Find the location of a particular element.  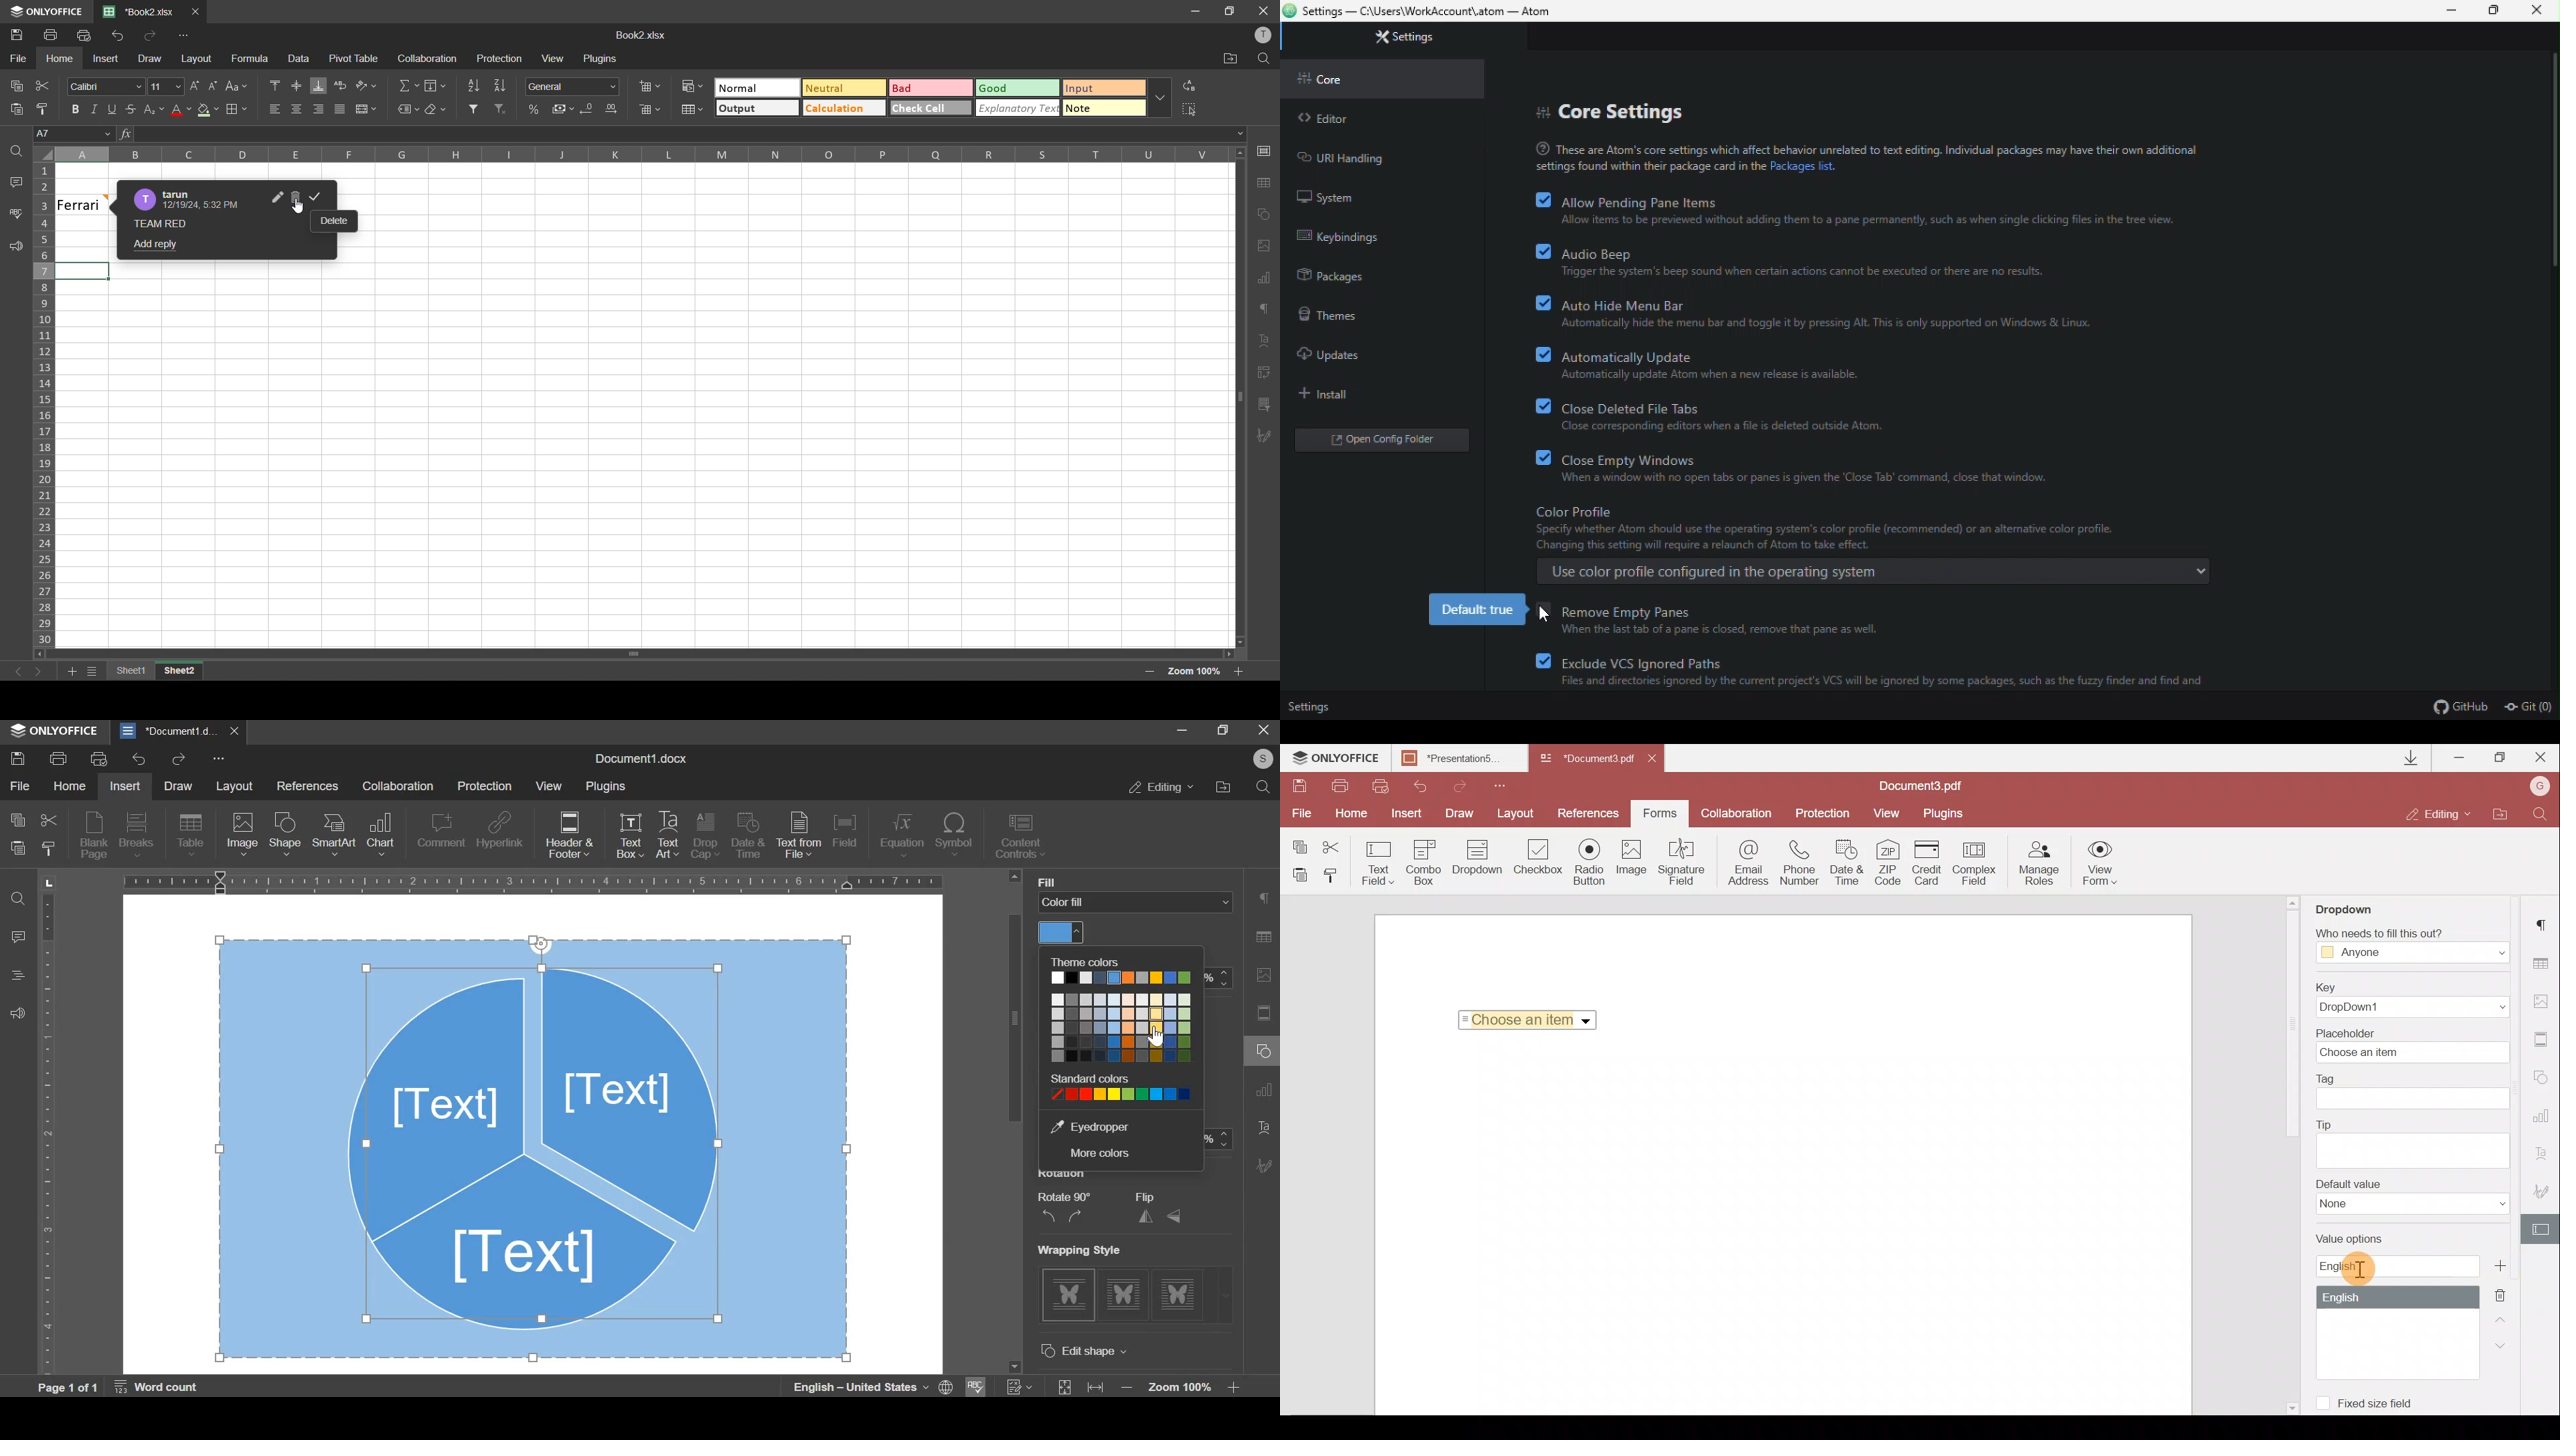

shape is located at coordinates (286, 834).